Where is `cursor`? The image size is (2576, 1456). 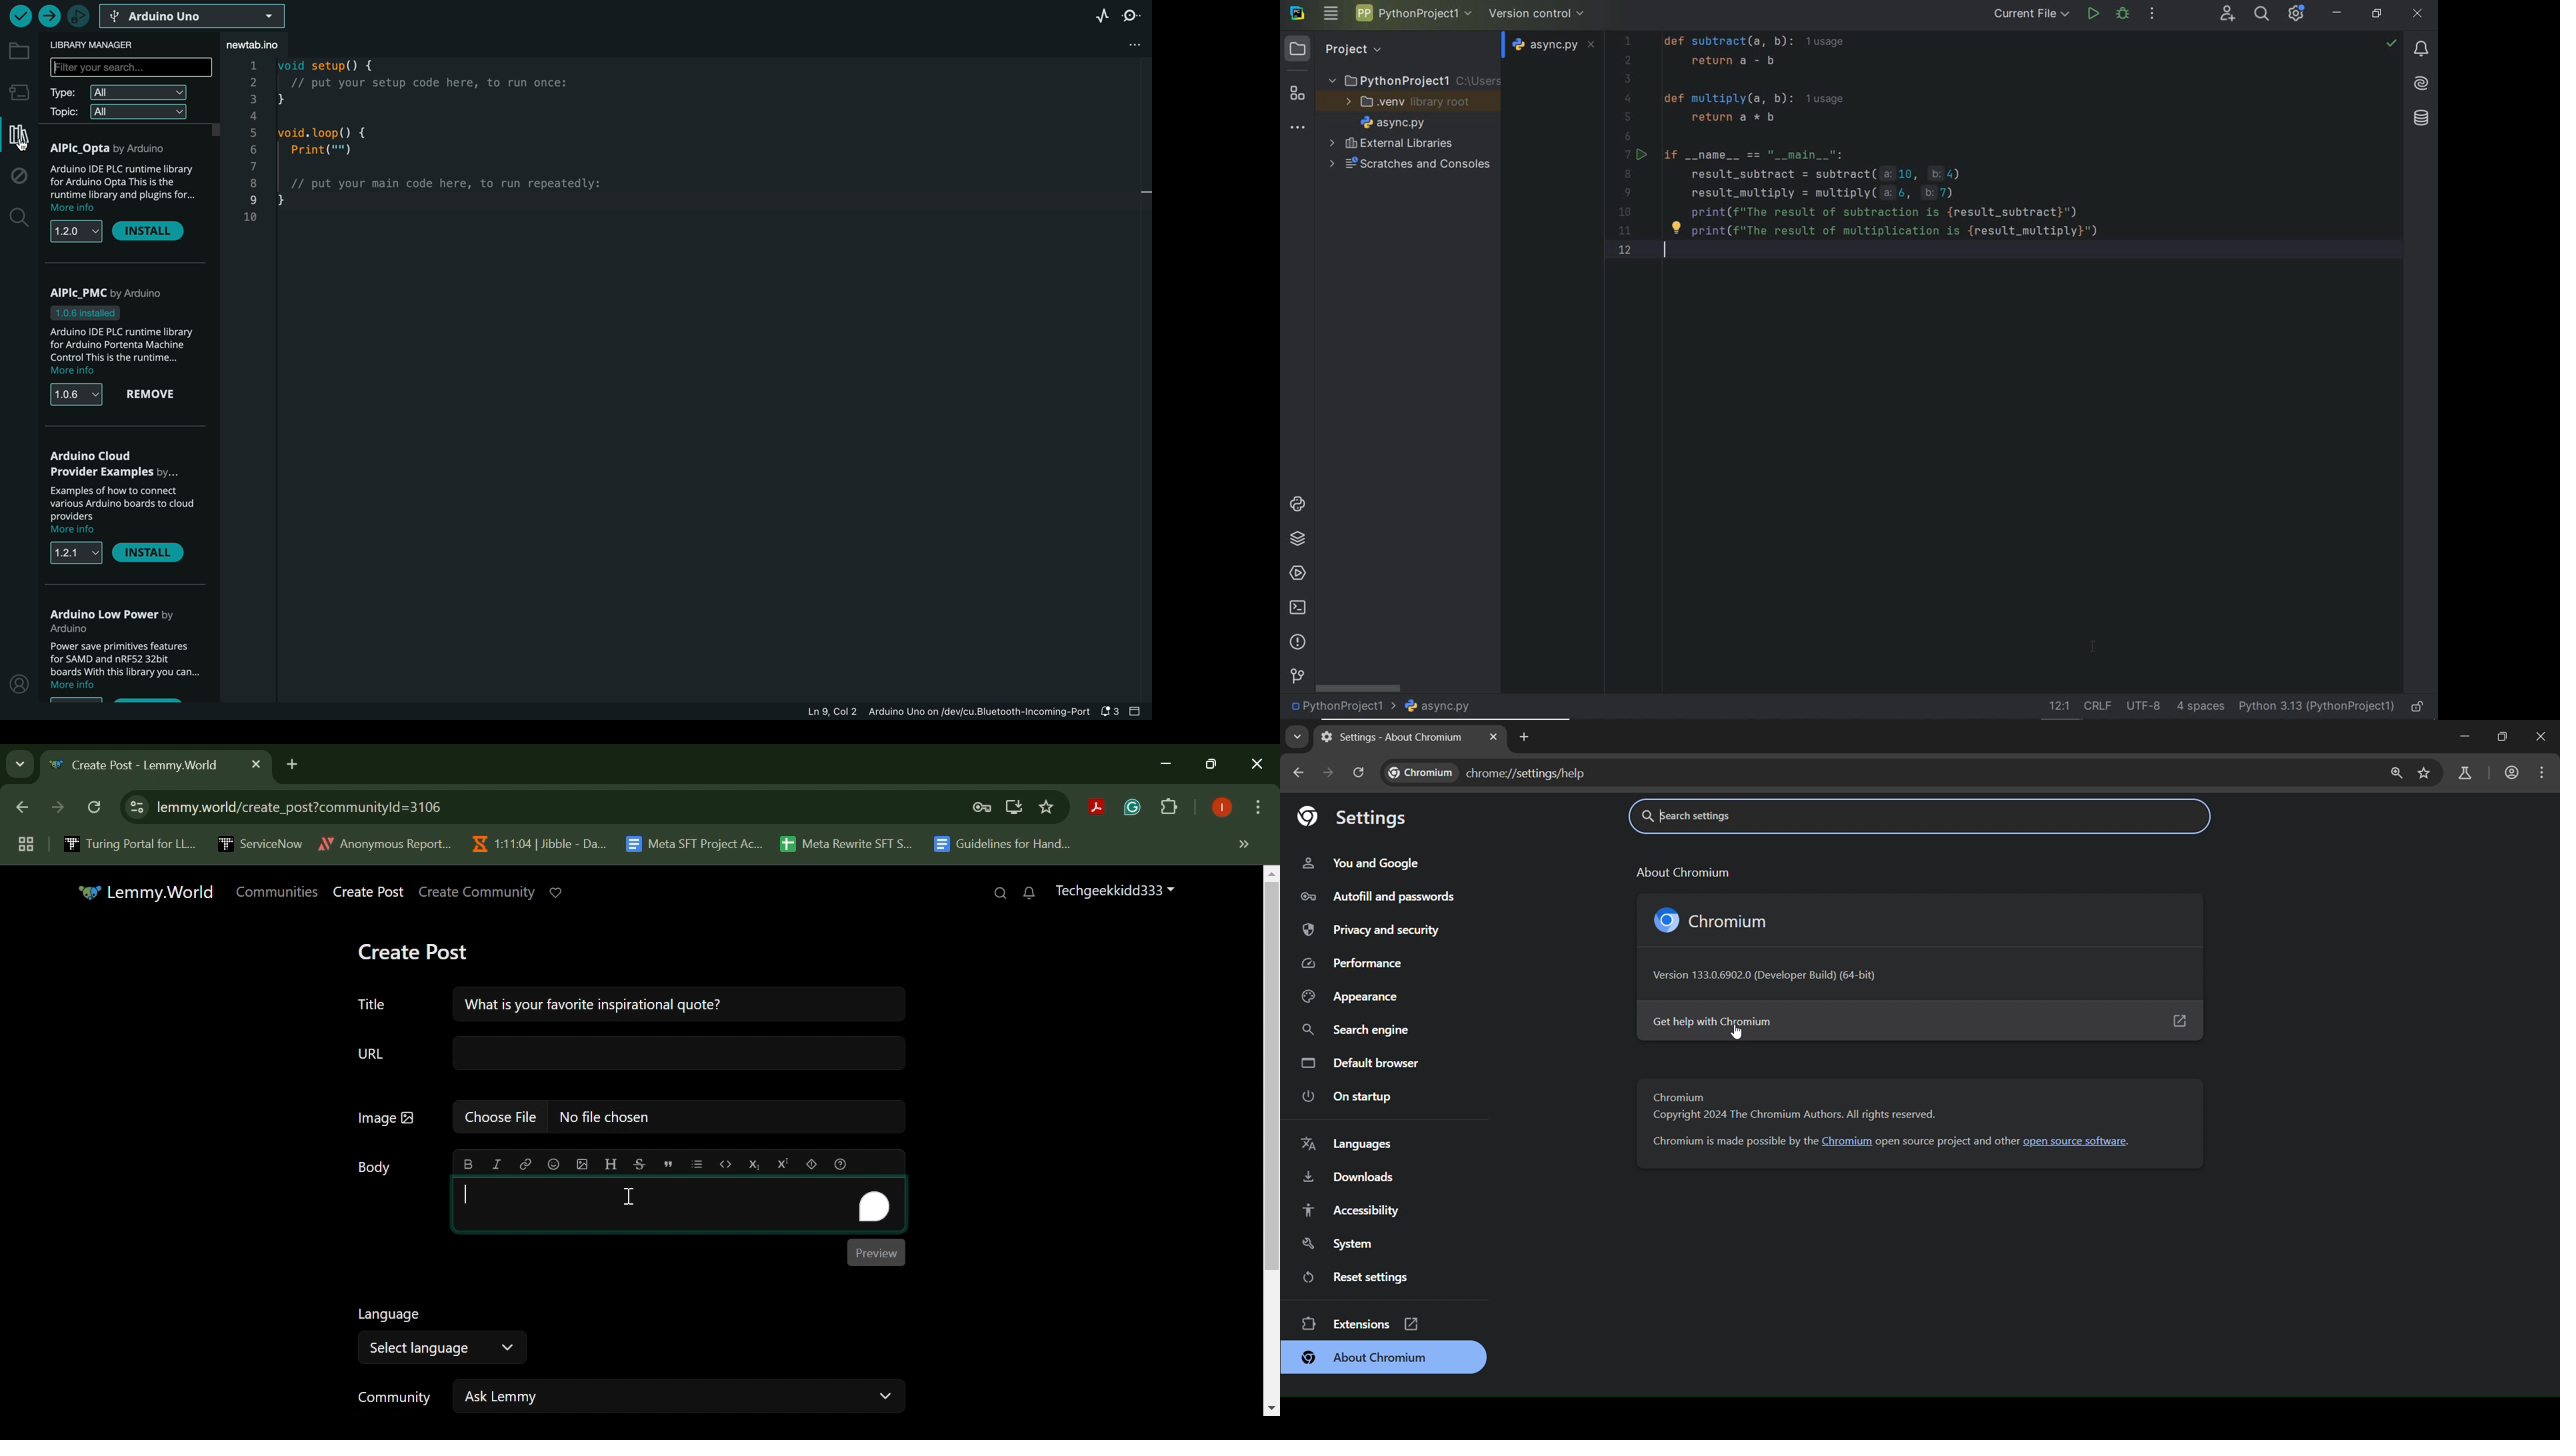 cursor is located at coordinates (1739, 1031).